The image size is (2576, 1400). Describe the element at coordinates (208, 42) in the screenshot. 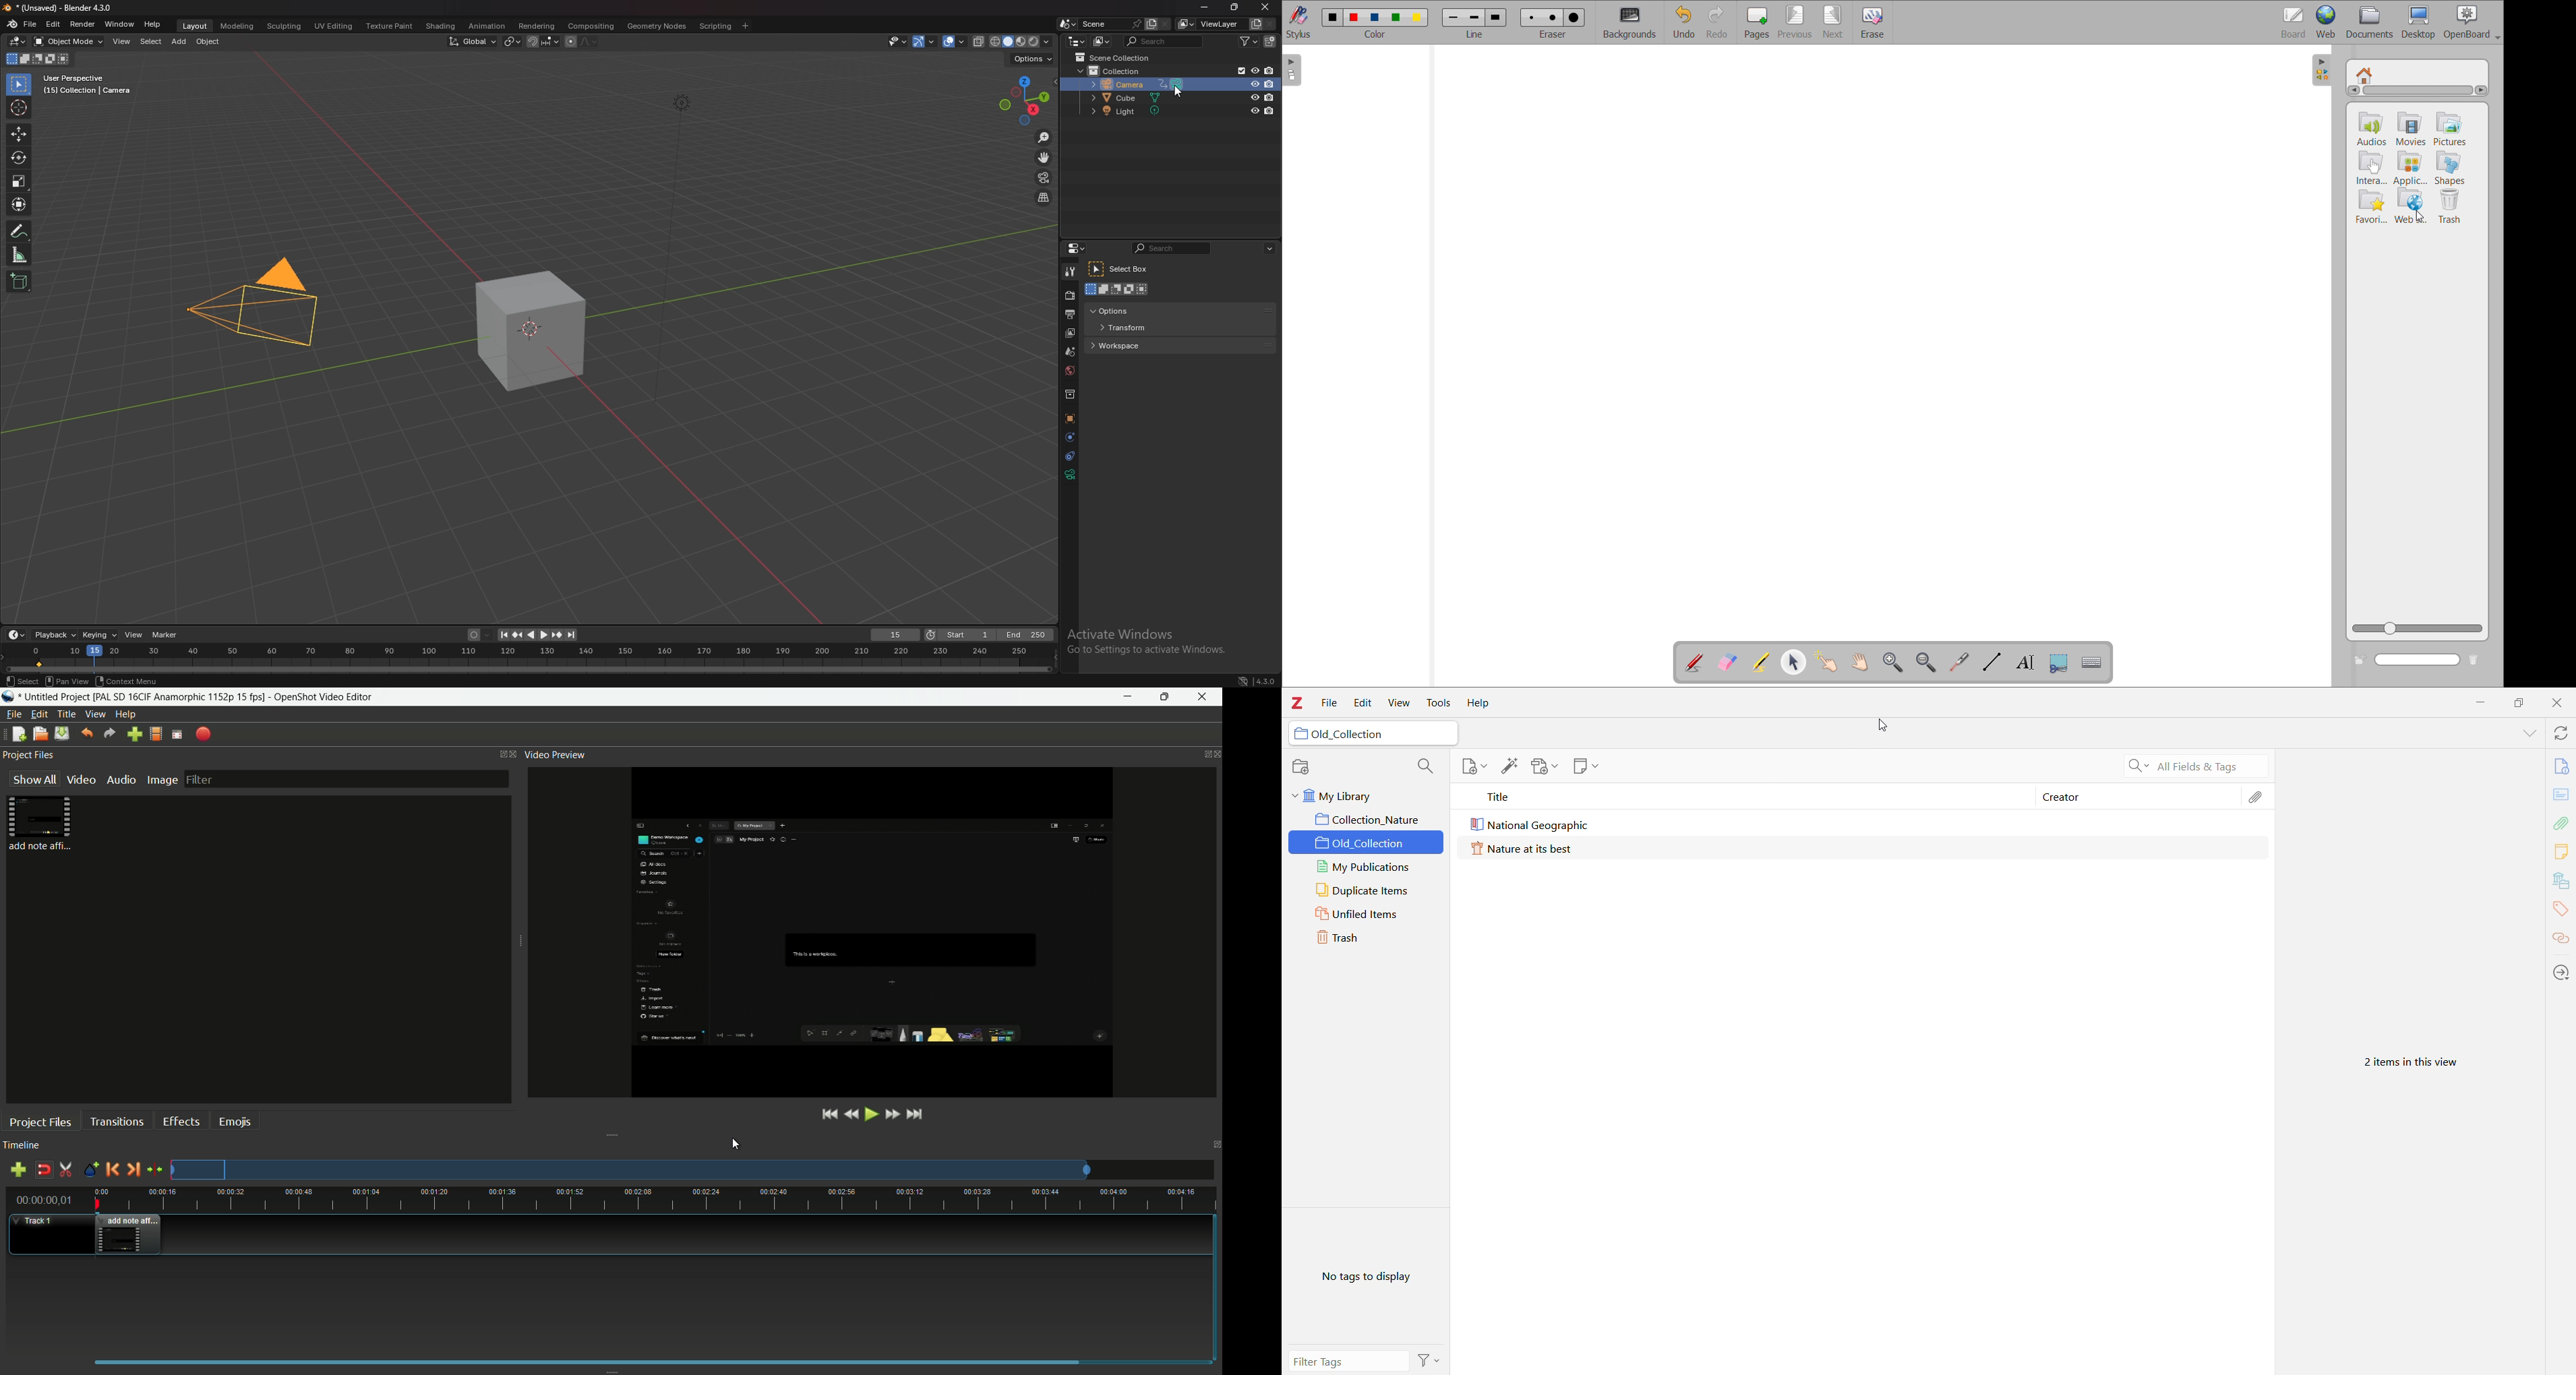

I see `object` at that location.